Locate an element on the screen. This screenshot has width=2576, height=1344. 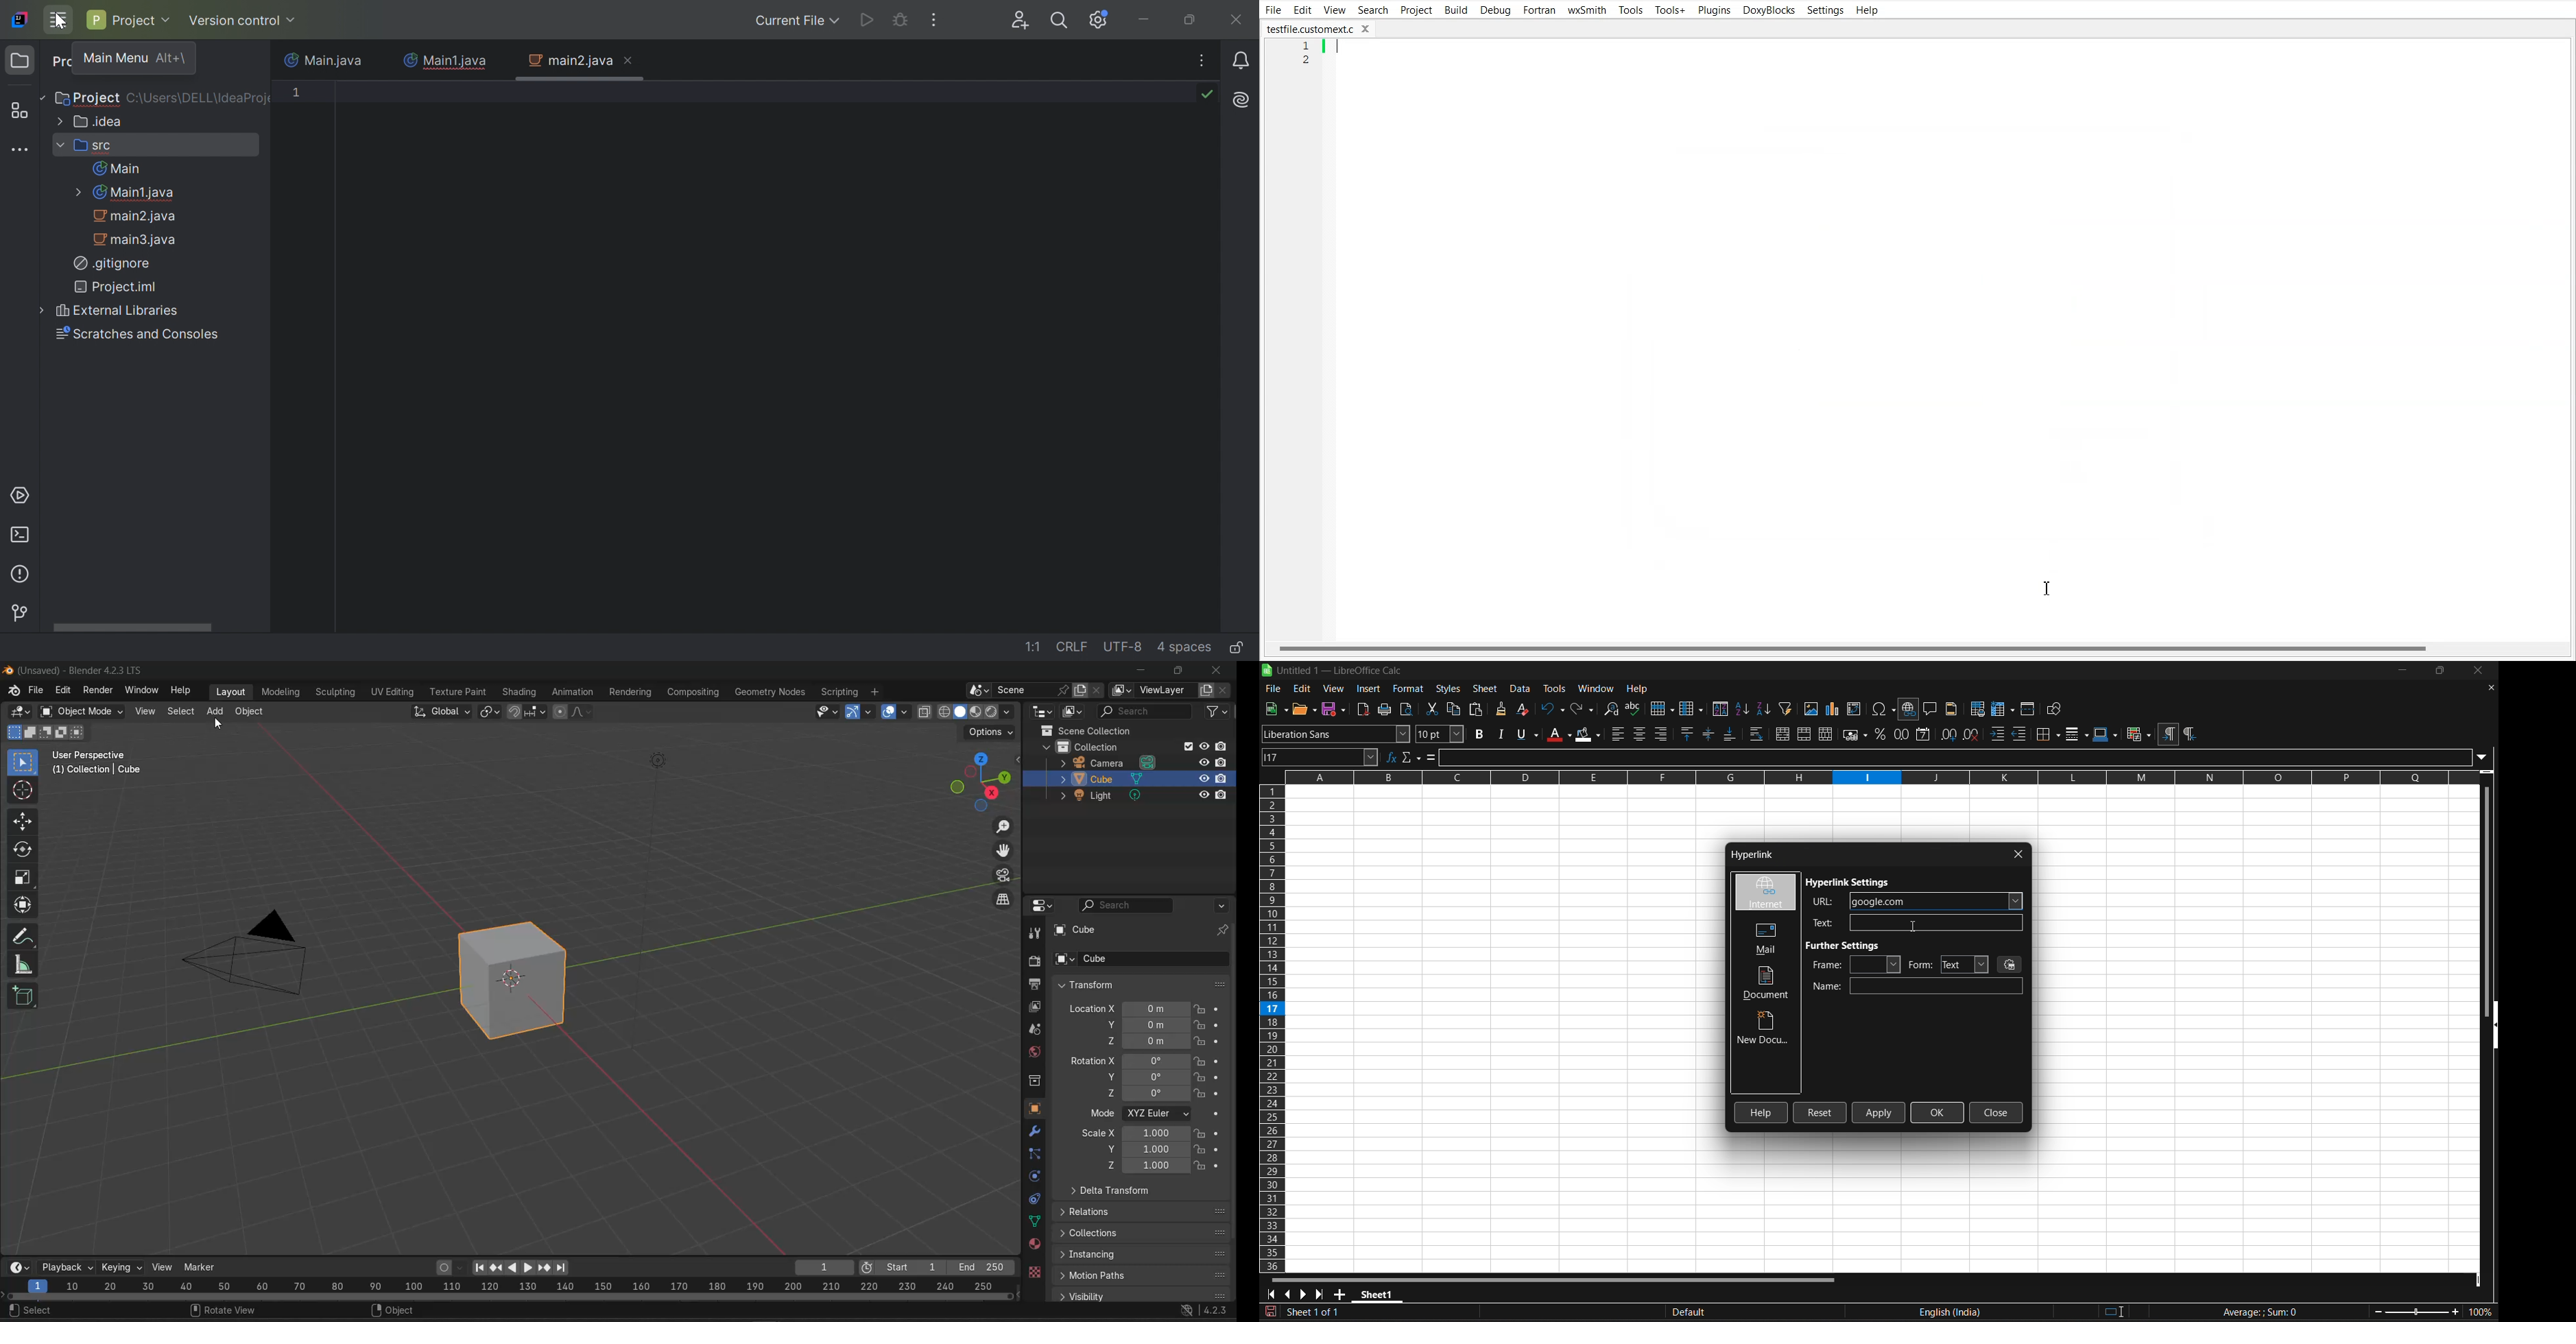
lock scale is located at coordinates (1201, 1149).